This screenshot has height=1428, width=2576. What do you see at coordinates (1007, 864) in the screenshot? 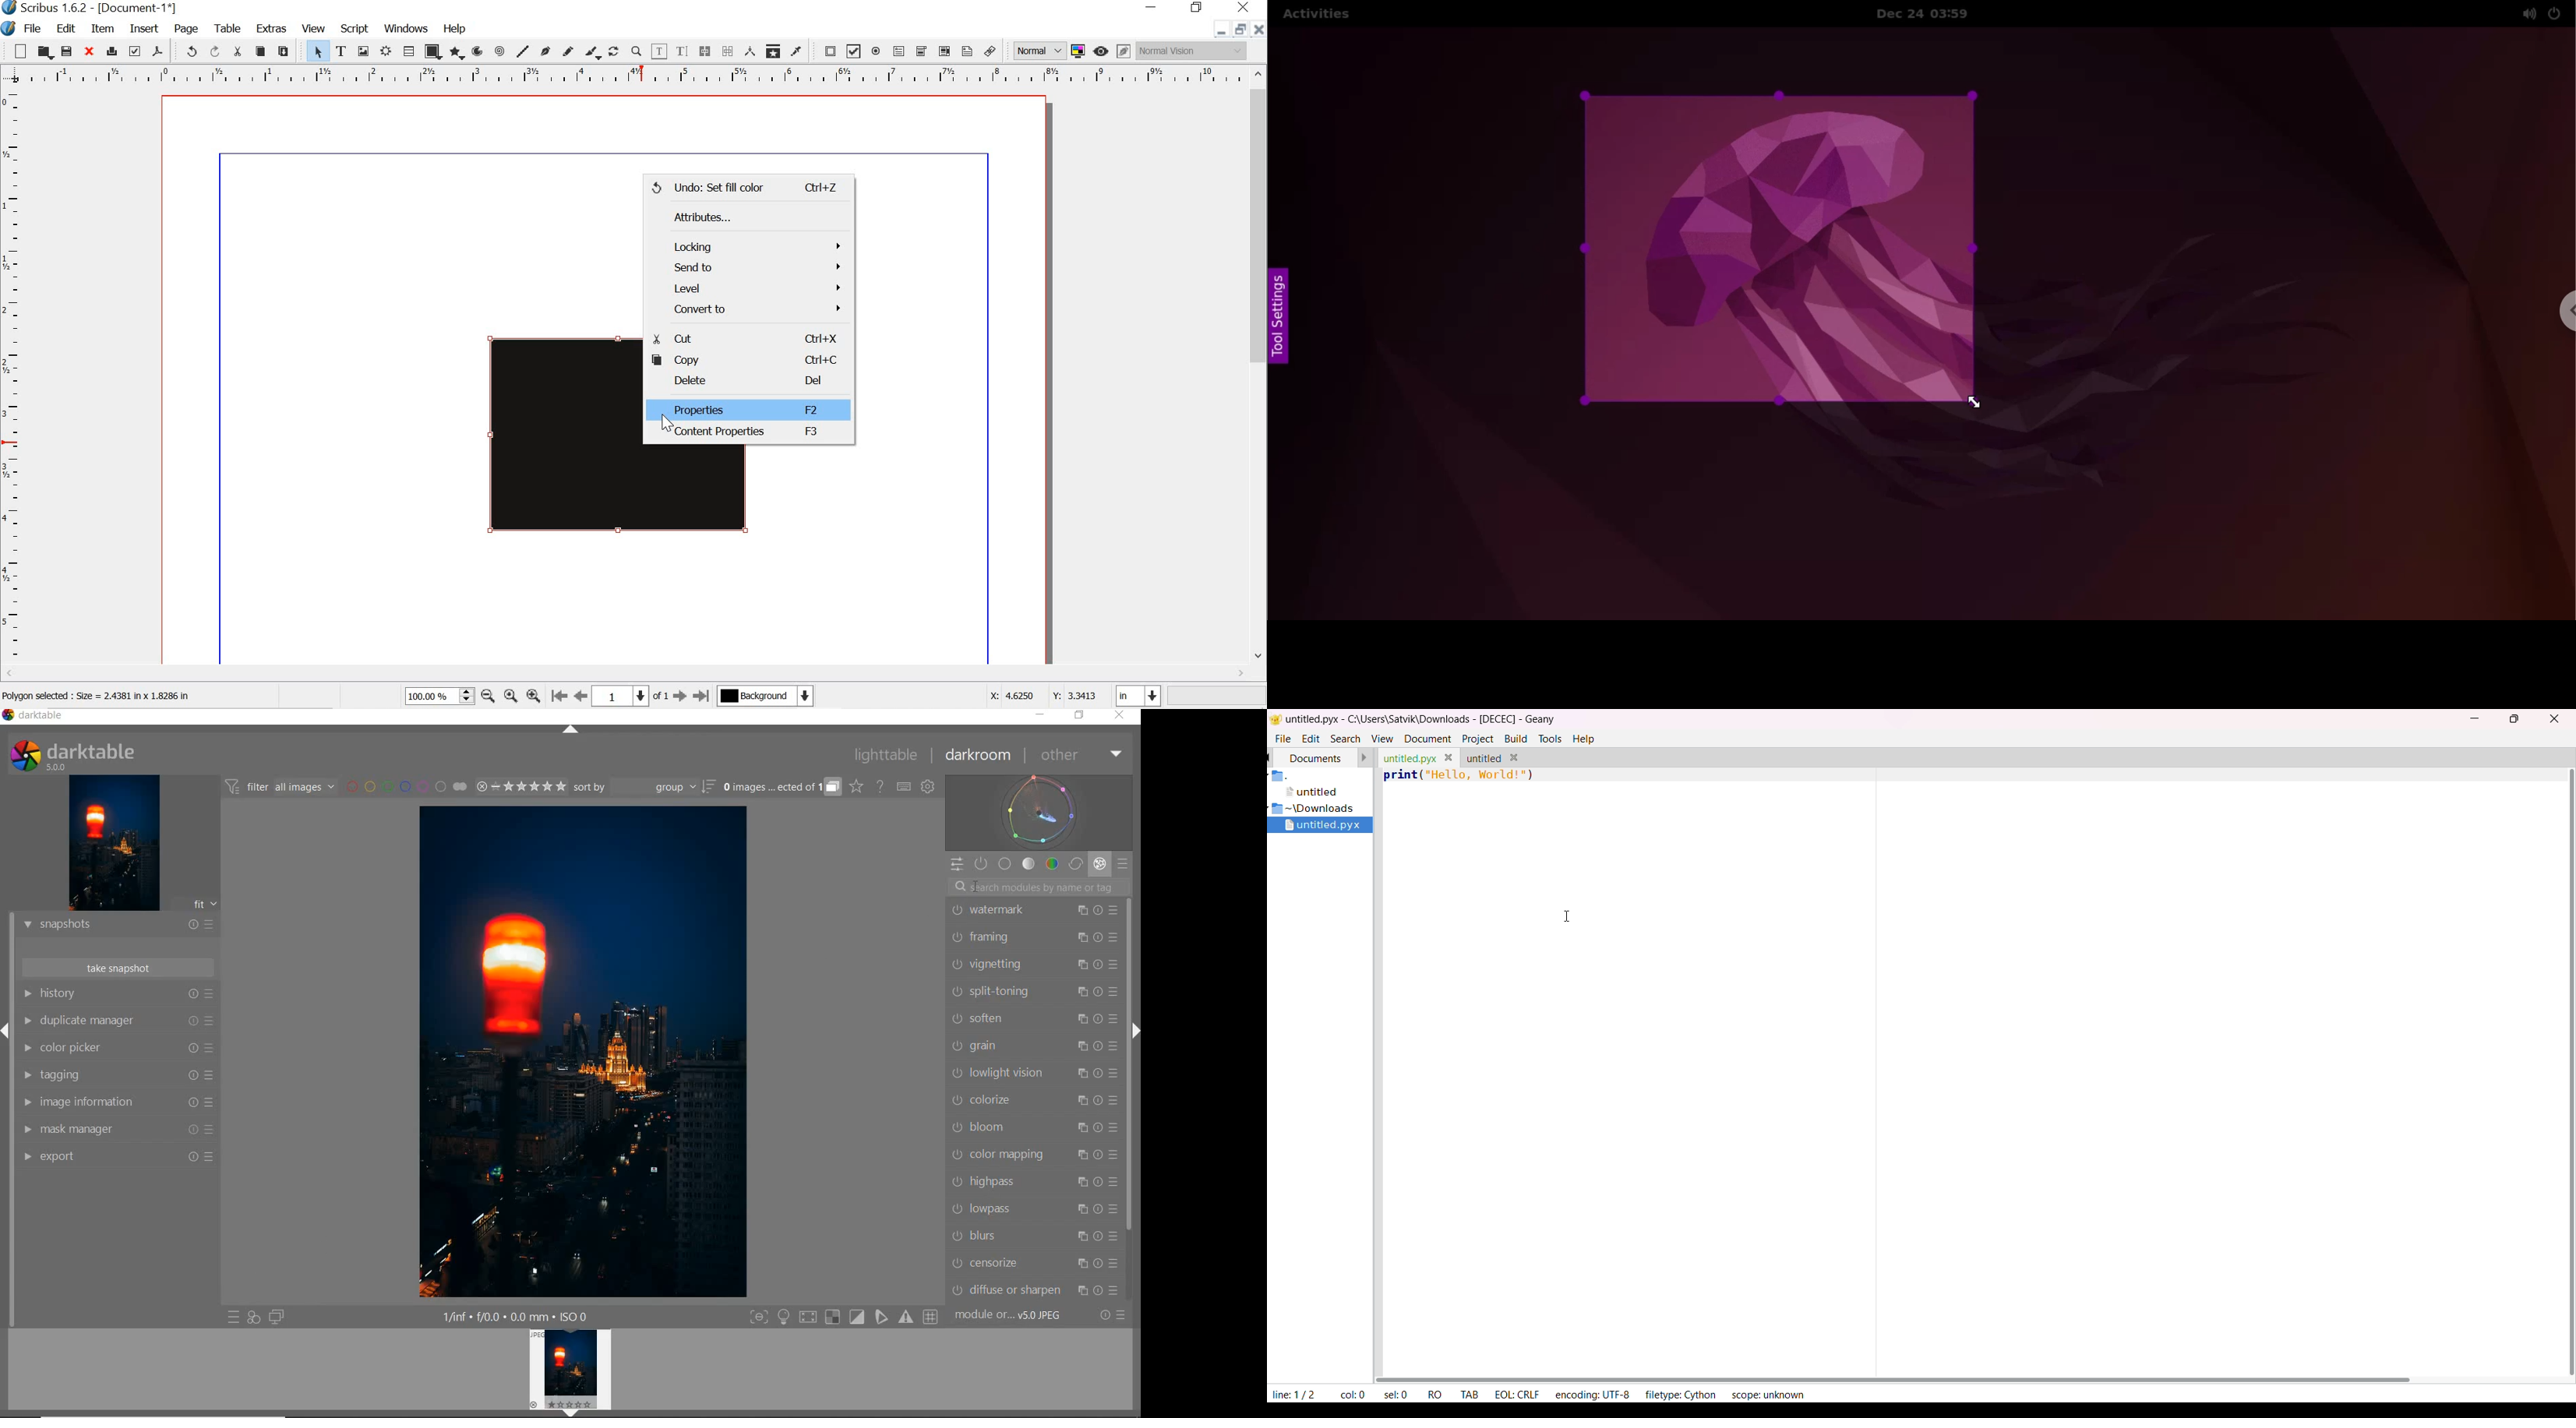
I see `BASE` at bounding box center [1007, 864].